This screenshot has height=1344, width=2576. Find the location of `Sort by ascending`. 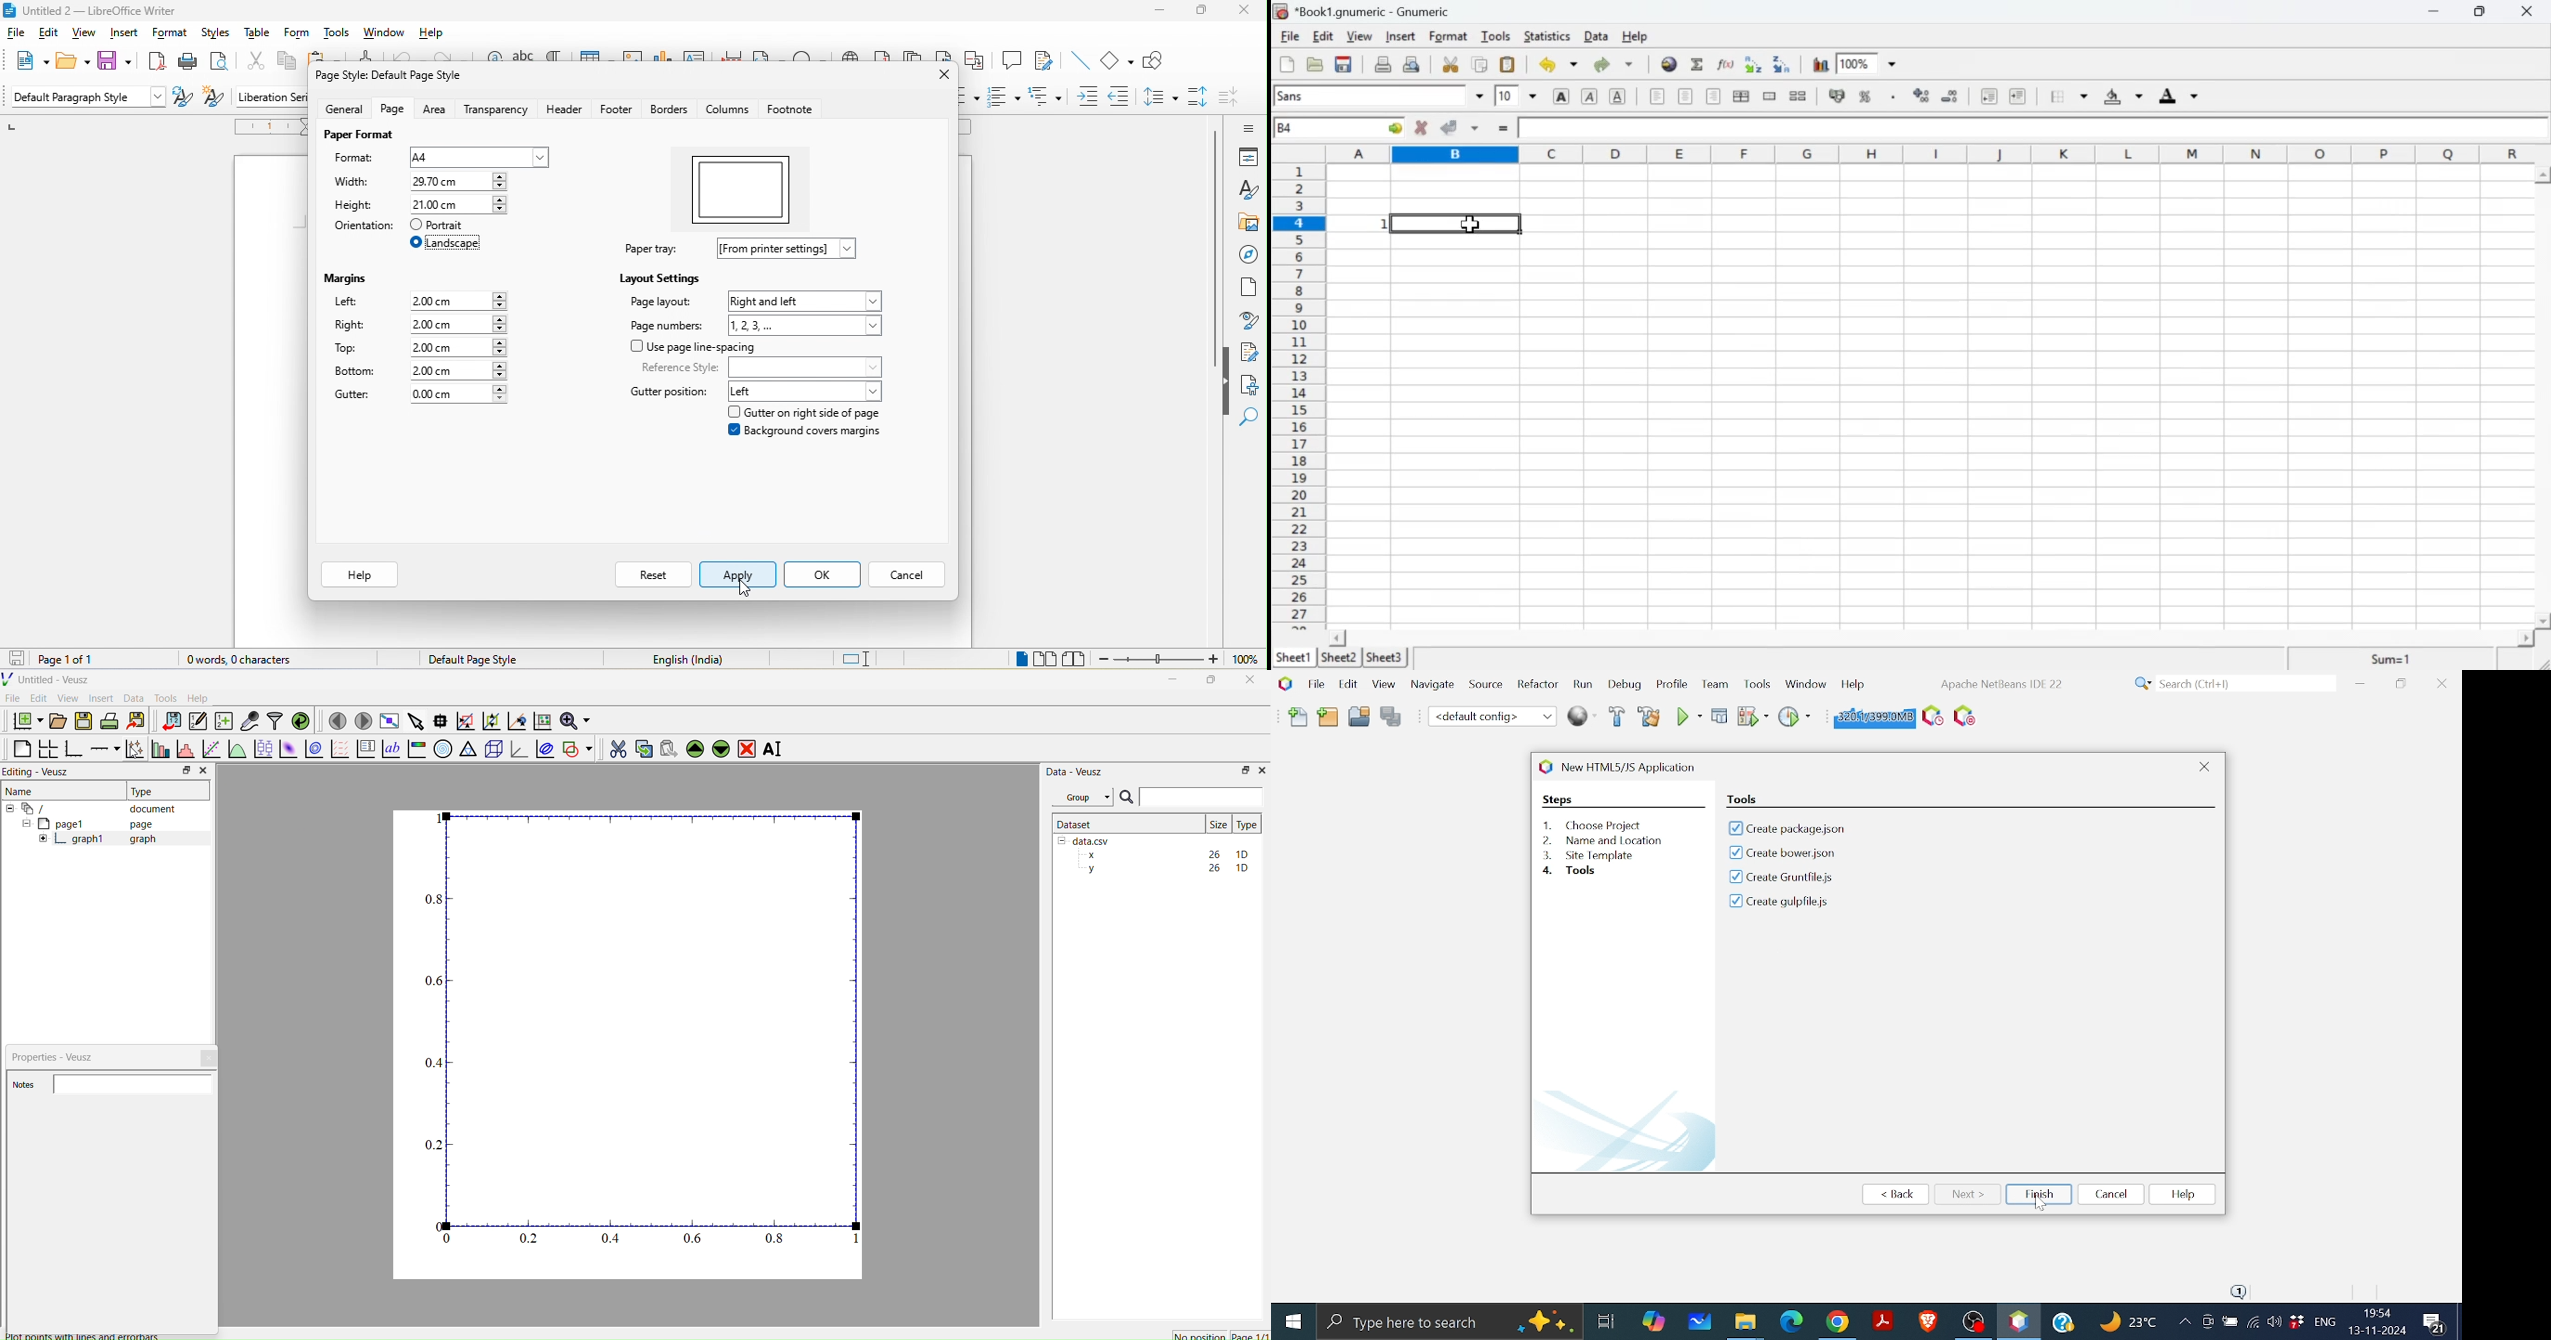

Sort by ascending is located at coordinates (1919, 97).